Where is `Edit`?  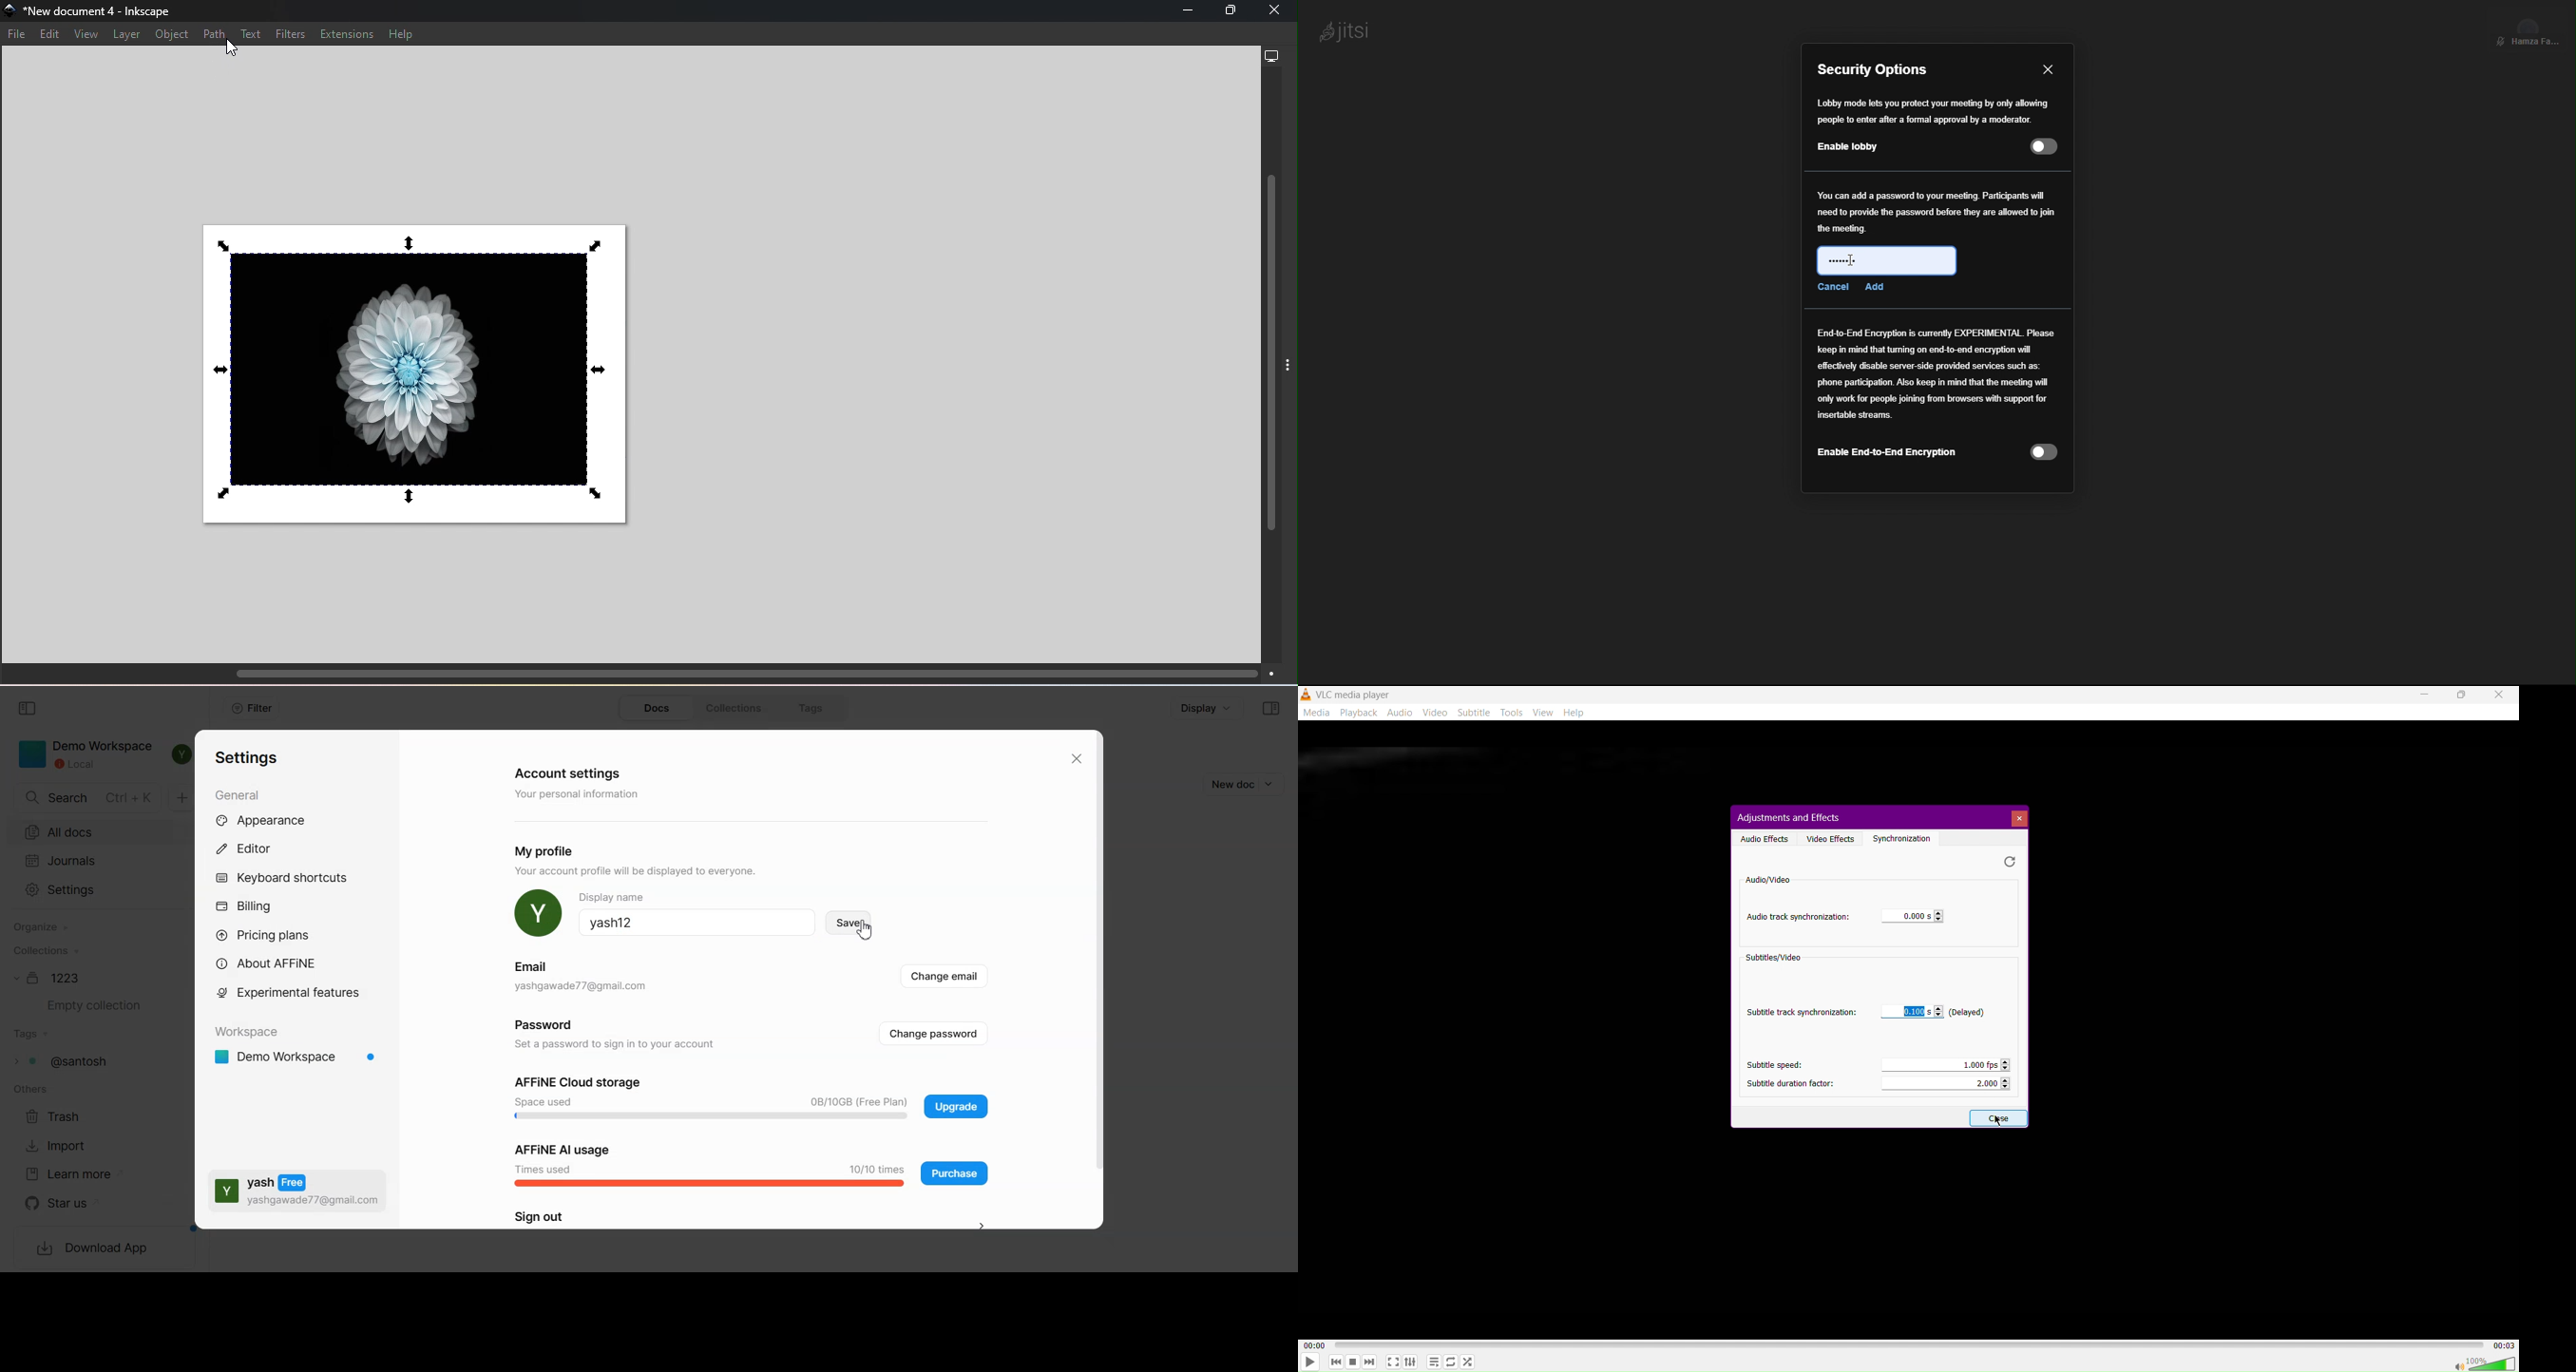 Edit is located at coordinates (48, 35).